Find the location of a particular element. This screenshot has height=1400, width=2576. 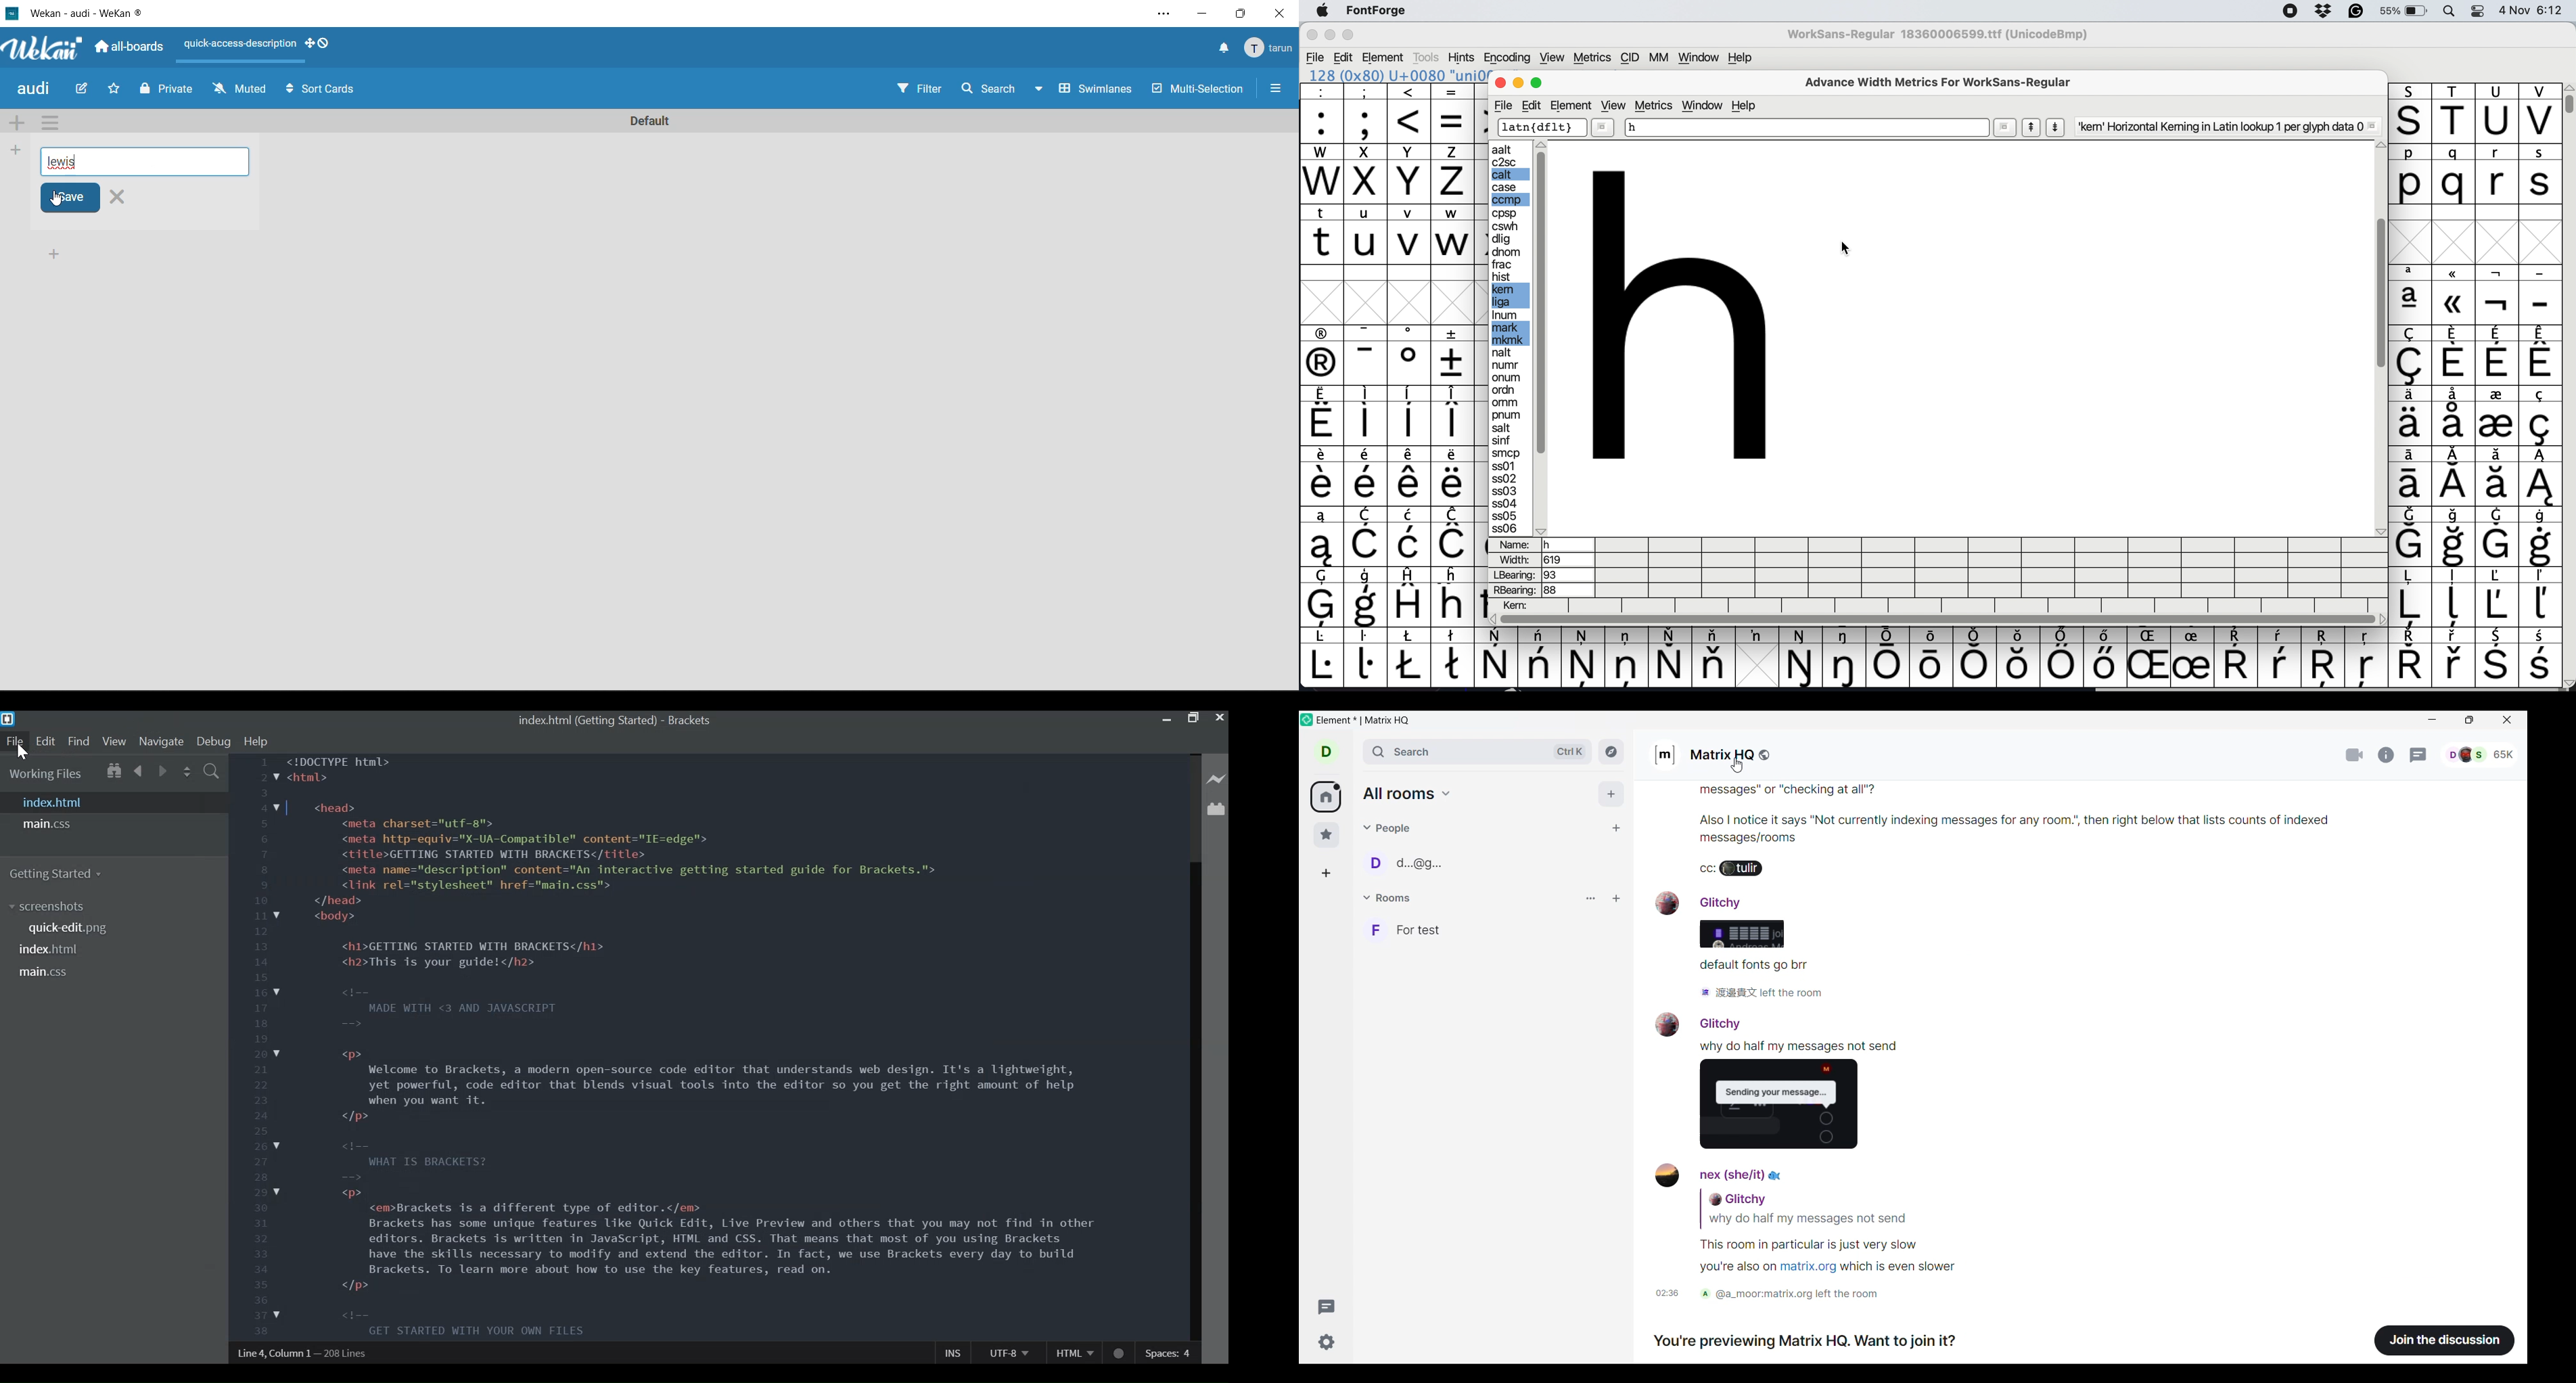

Line, Column is located at coordinates (301, 1353).